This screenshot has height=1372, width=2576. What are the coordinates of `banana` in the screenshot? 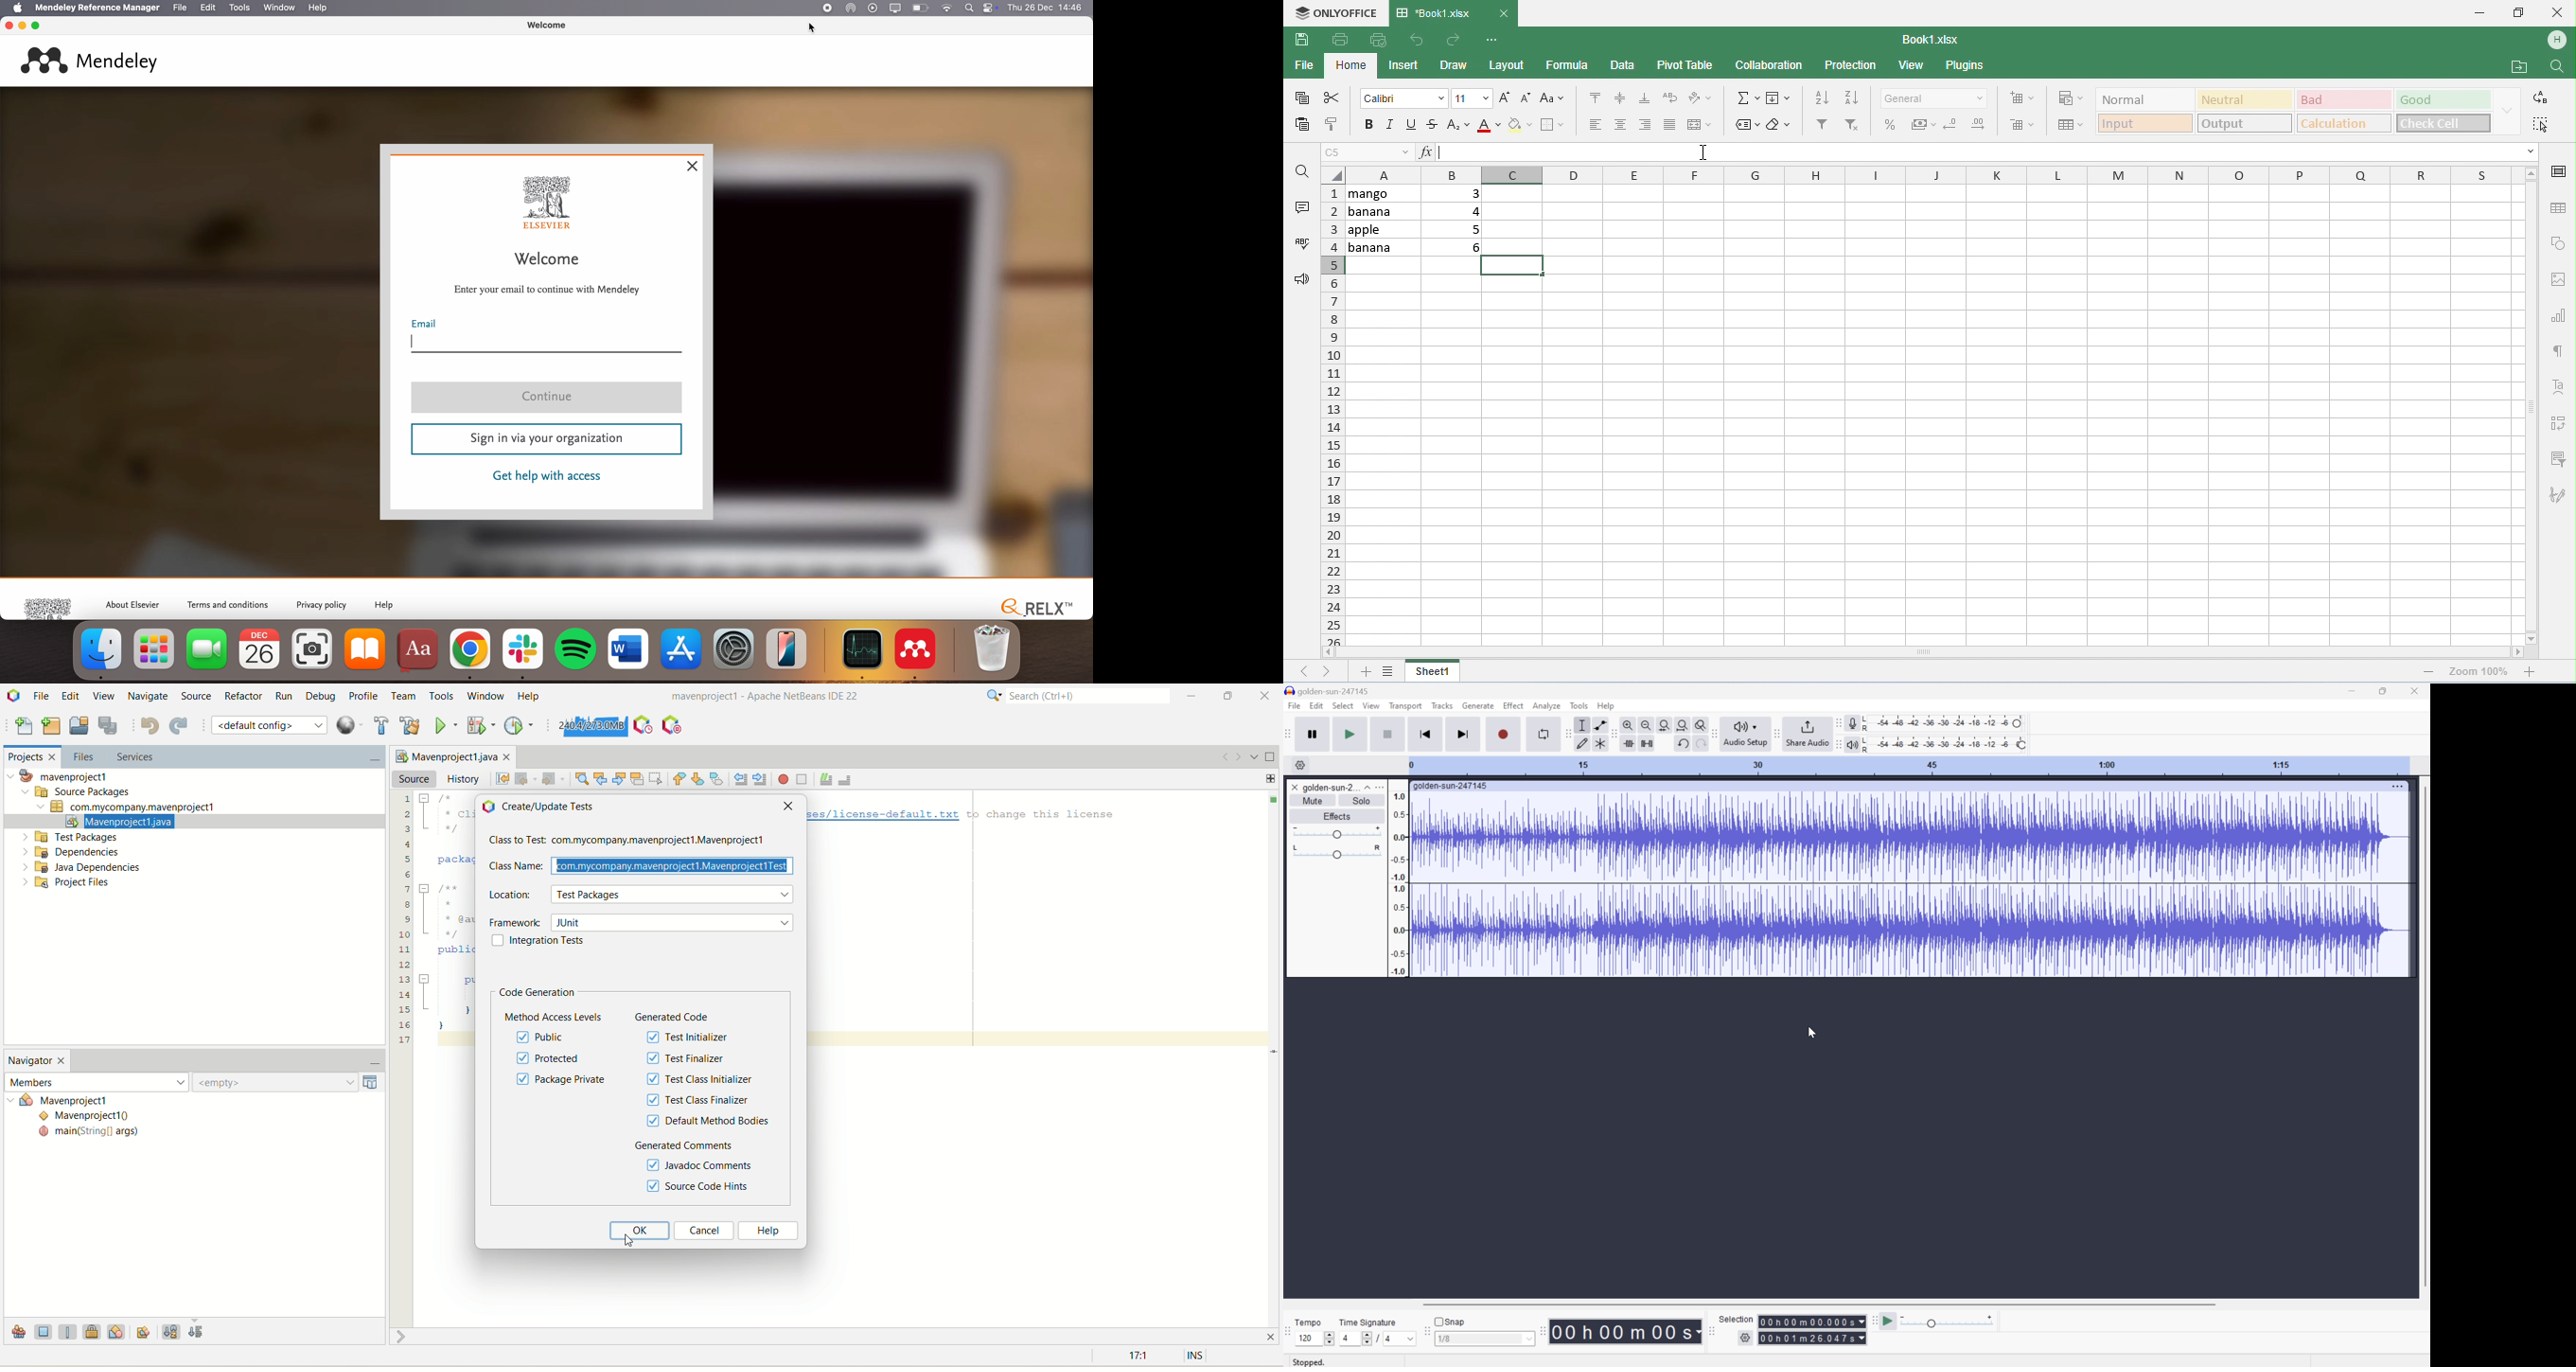 It's located at (1382, 247).